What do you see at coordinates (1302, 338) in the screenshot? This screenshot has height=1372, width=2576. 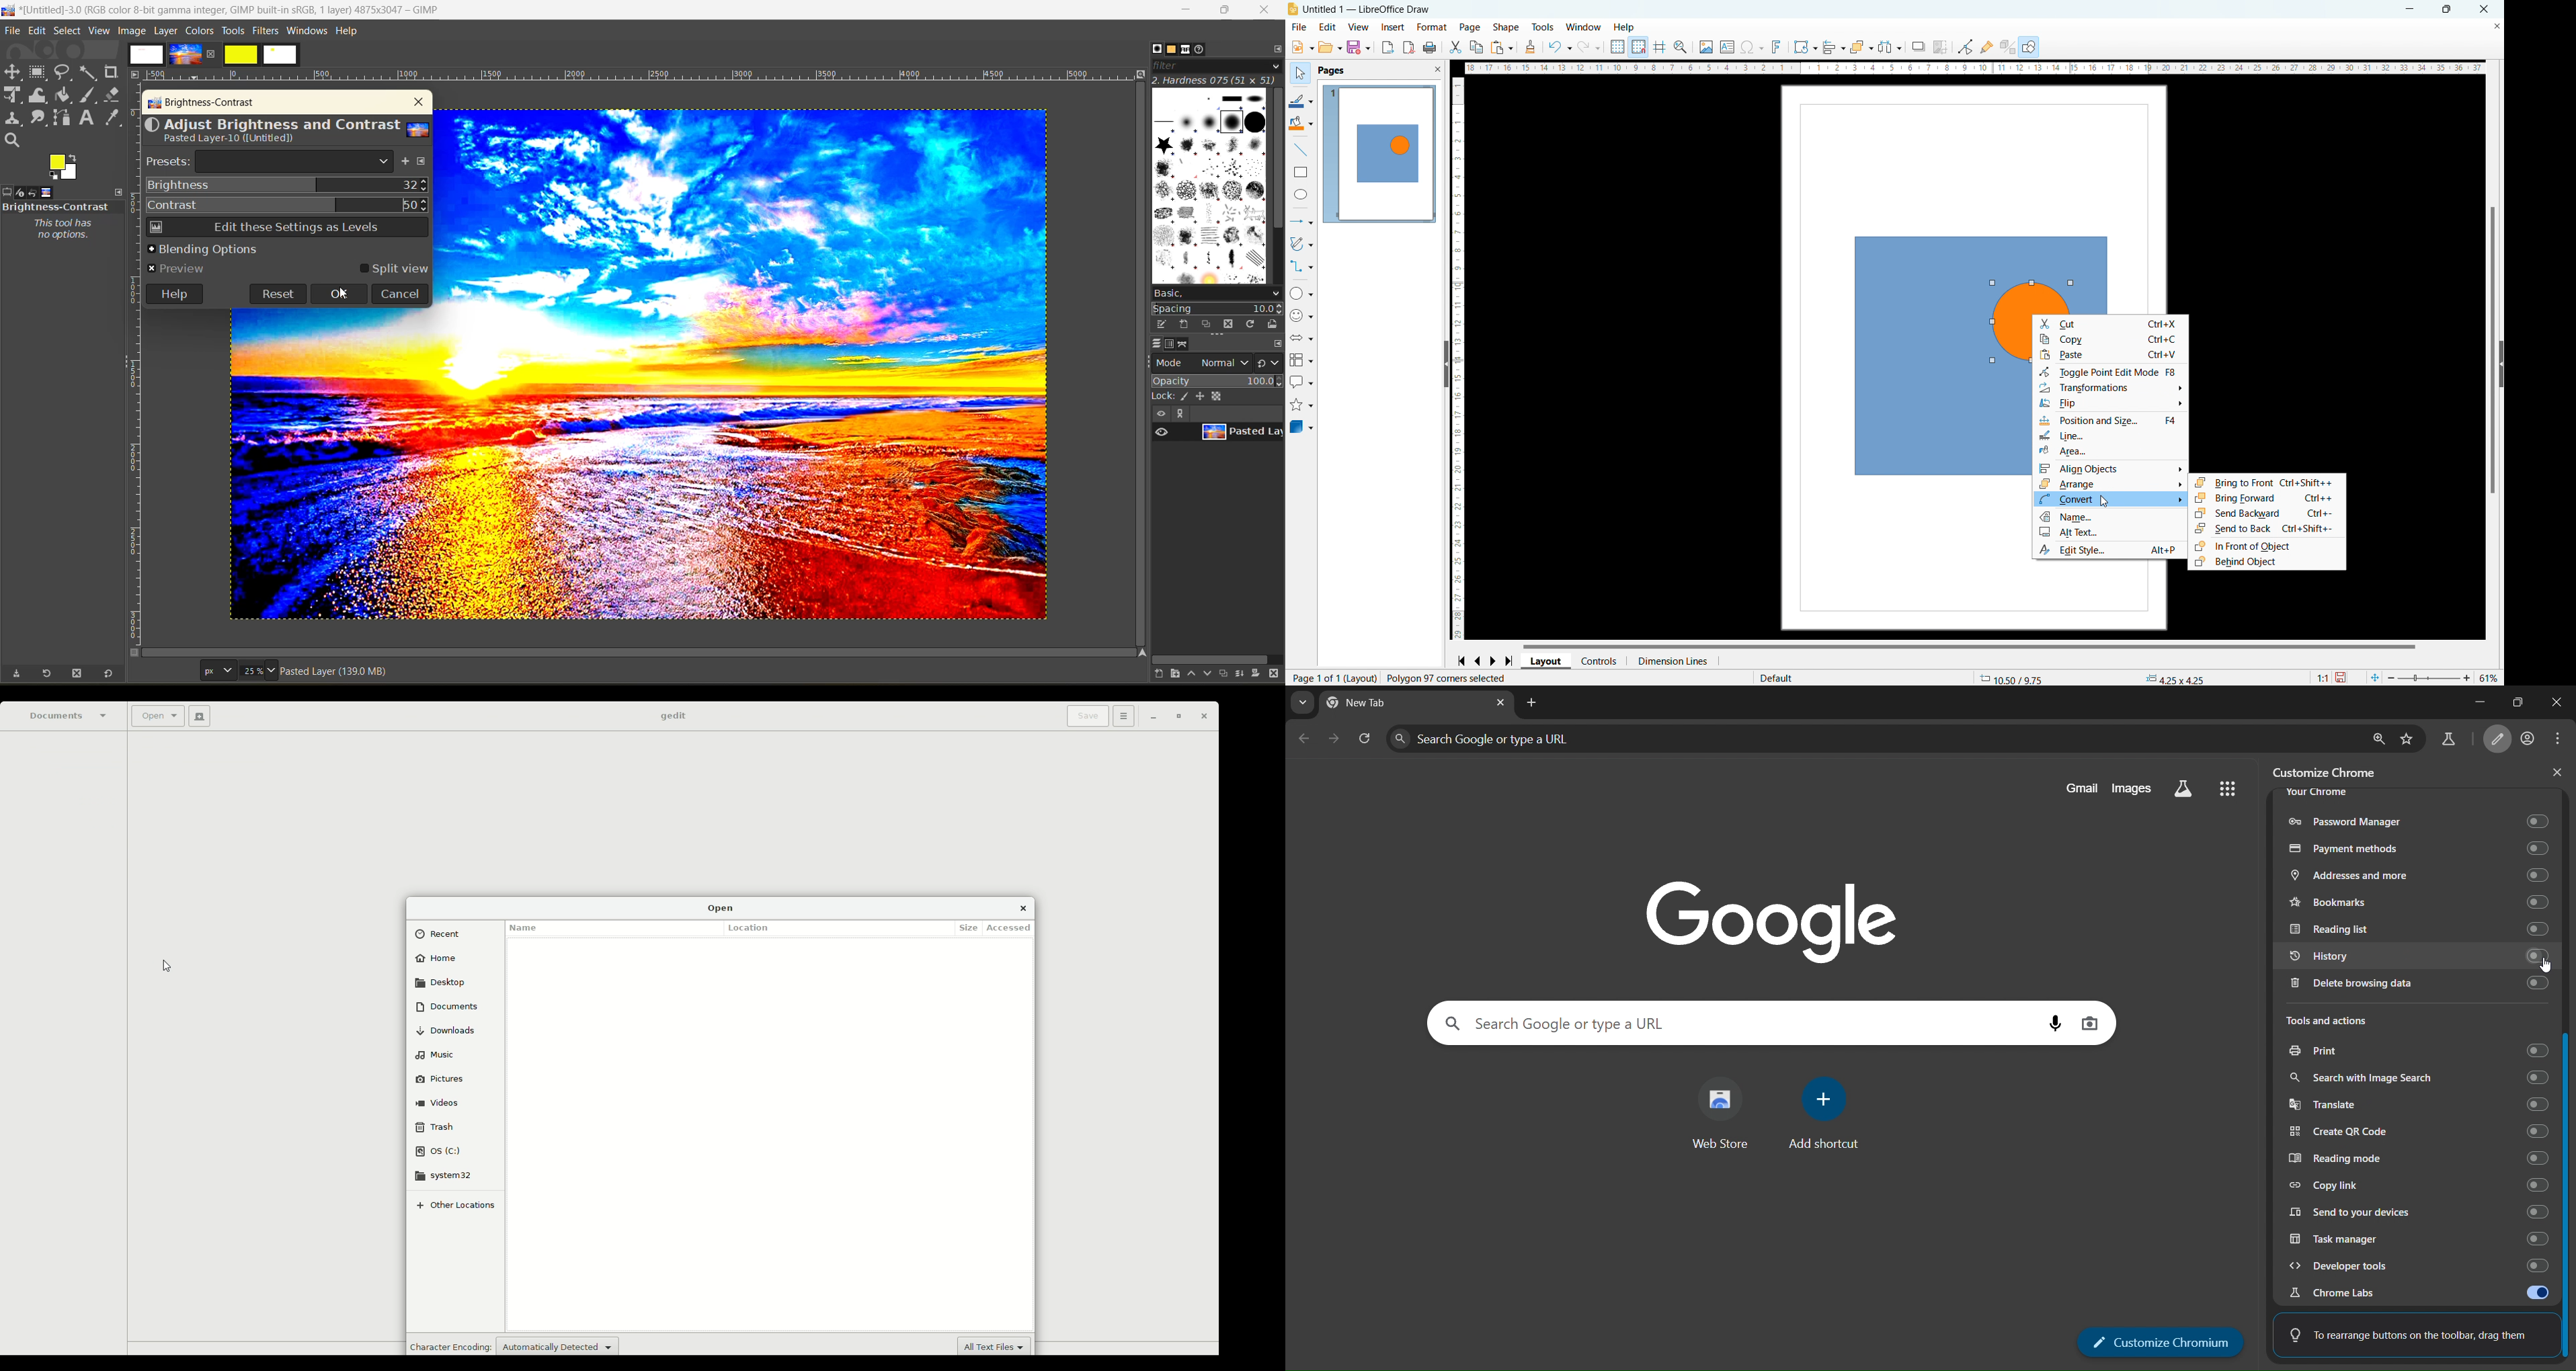 I see `block arrows` at bounding box center [1302, 338].